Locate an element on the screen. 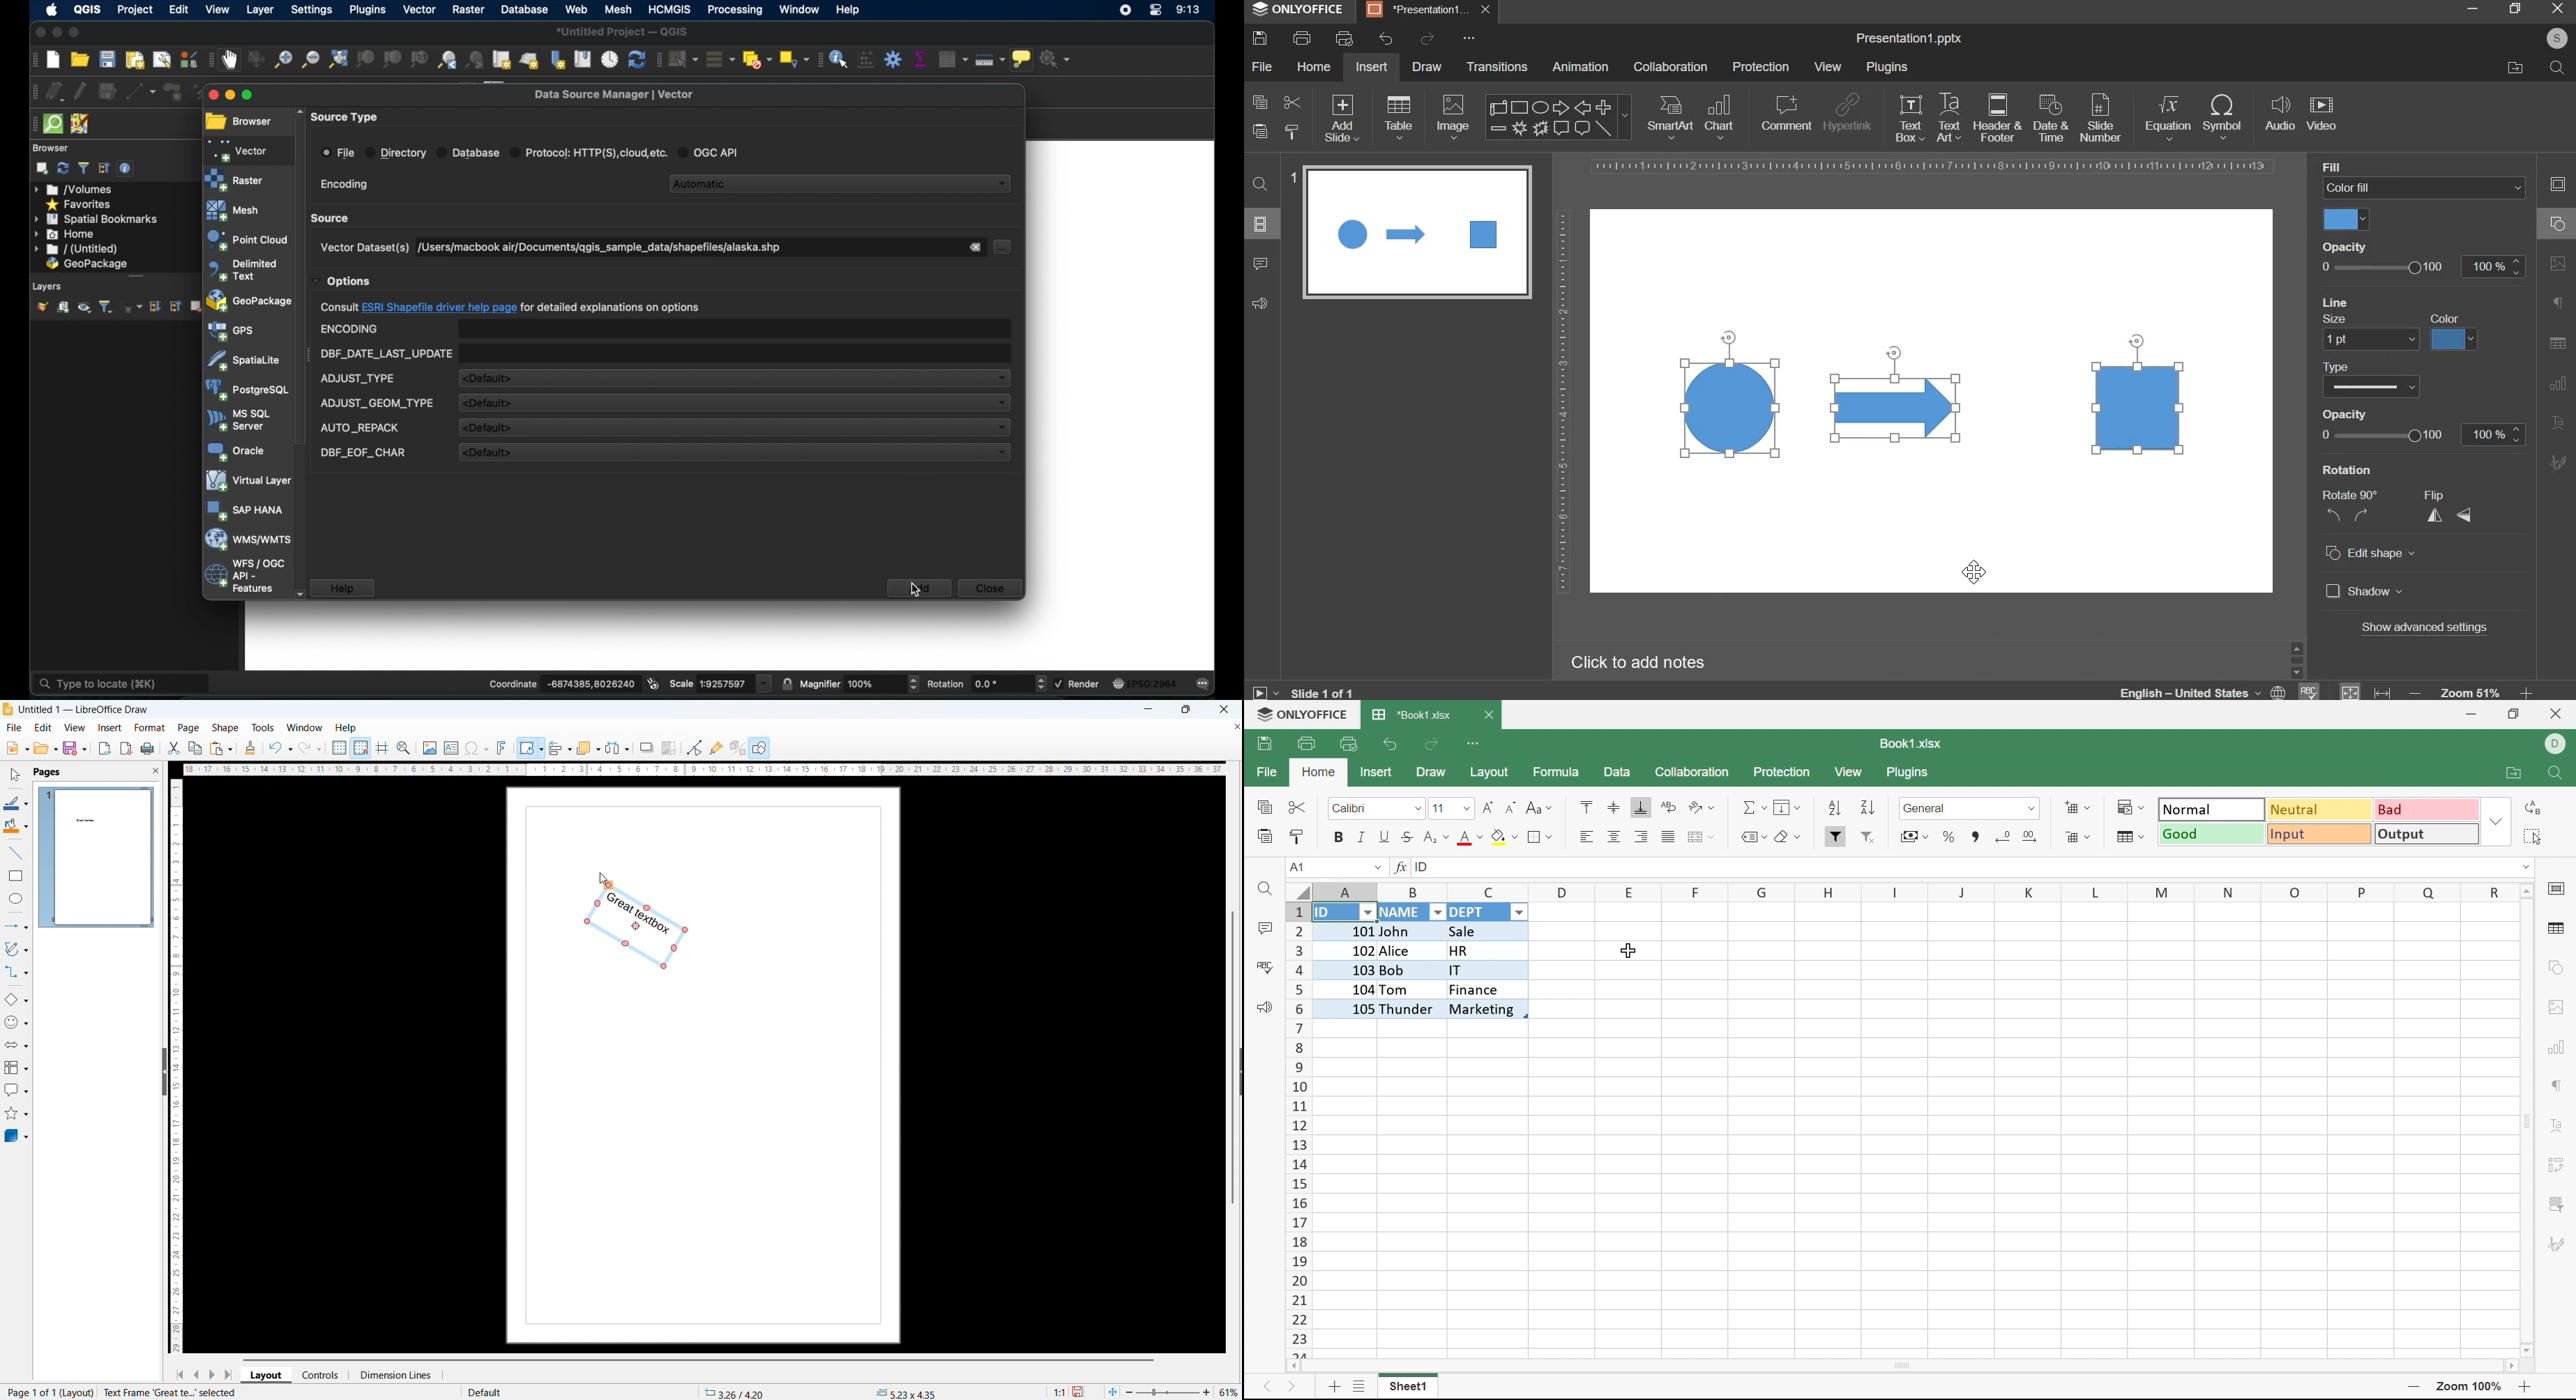 The height and width of the screenshot is (1400, 2576). align is located at coordinates (561, 747).